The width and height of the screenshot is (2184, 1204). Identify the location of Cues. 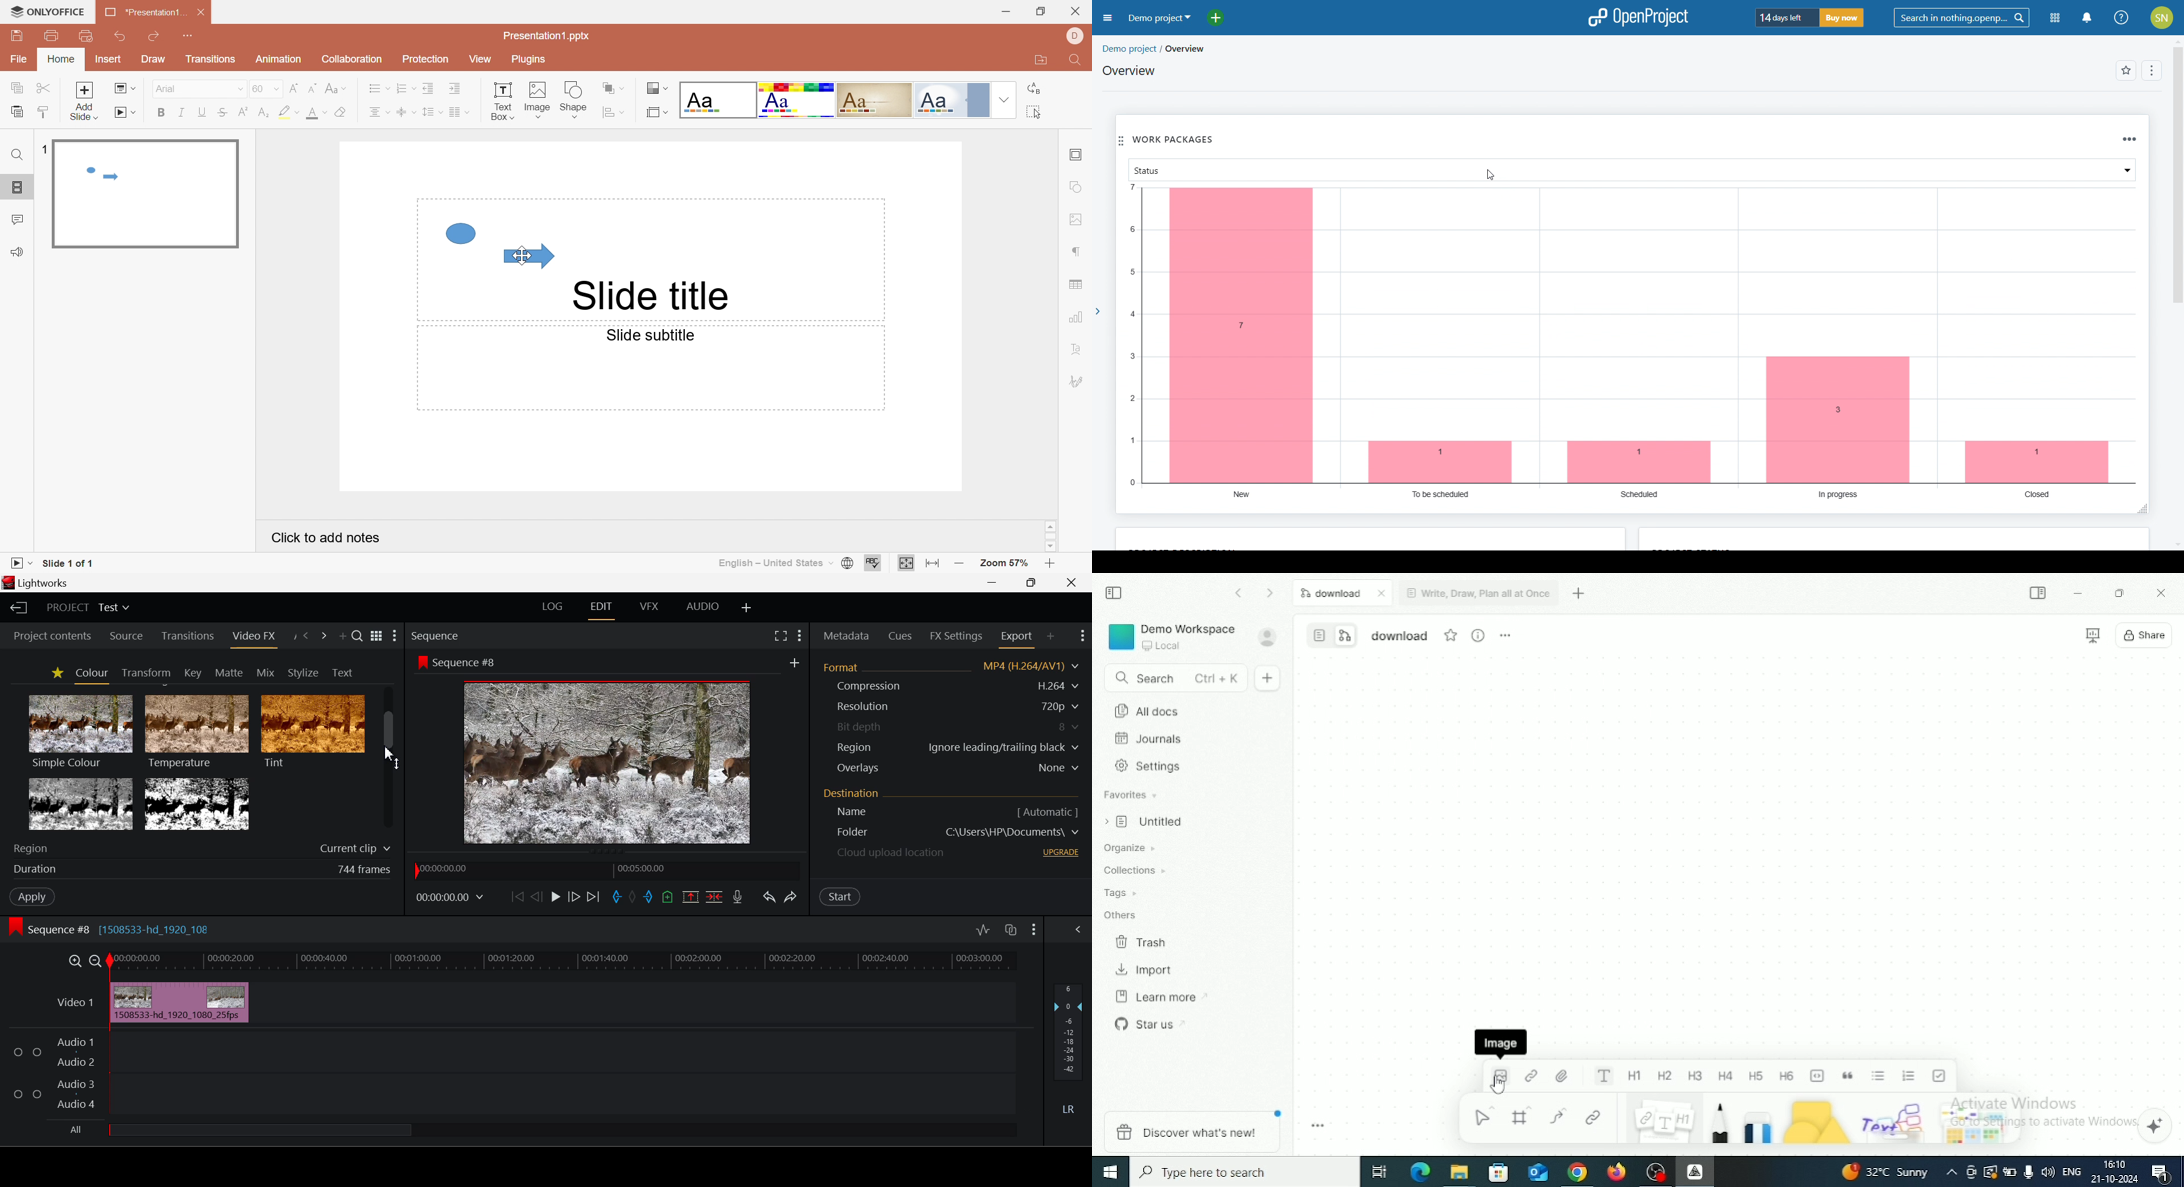
(901, 635).